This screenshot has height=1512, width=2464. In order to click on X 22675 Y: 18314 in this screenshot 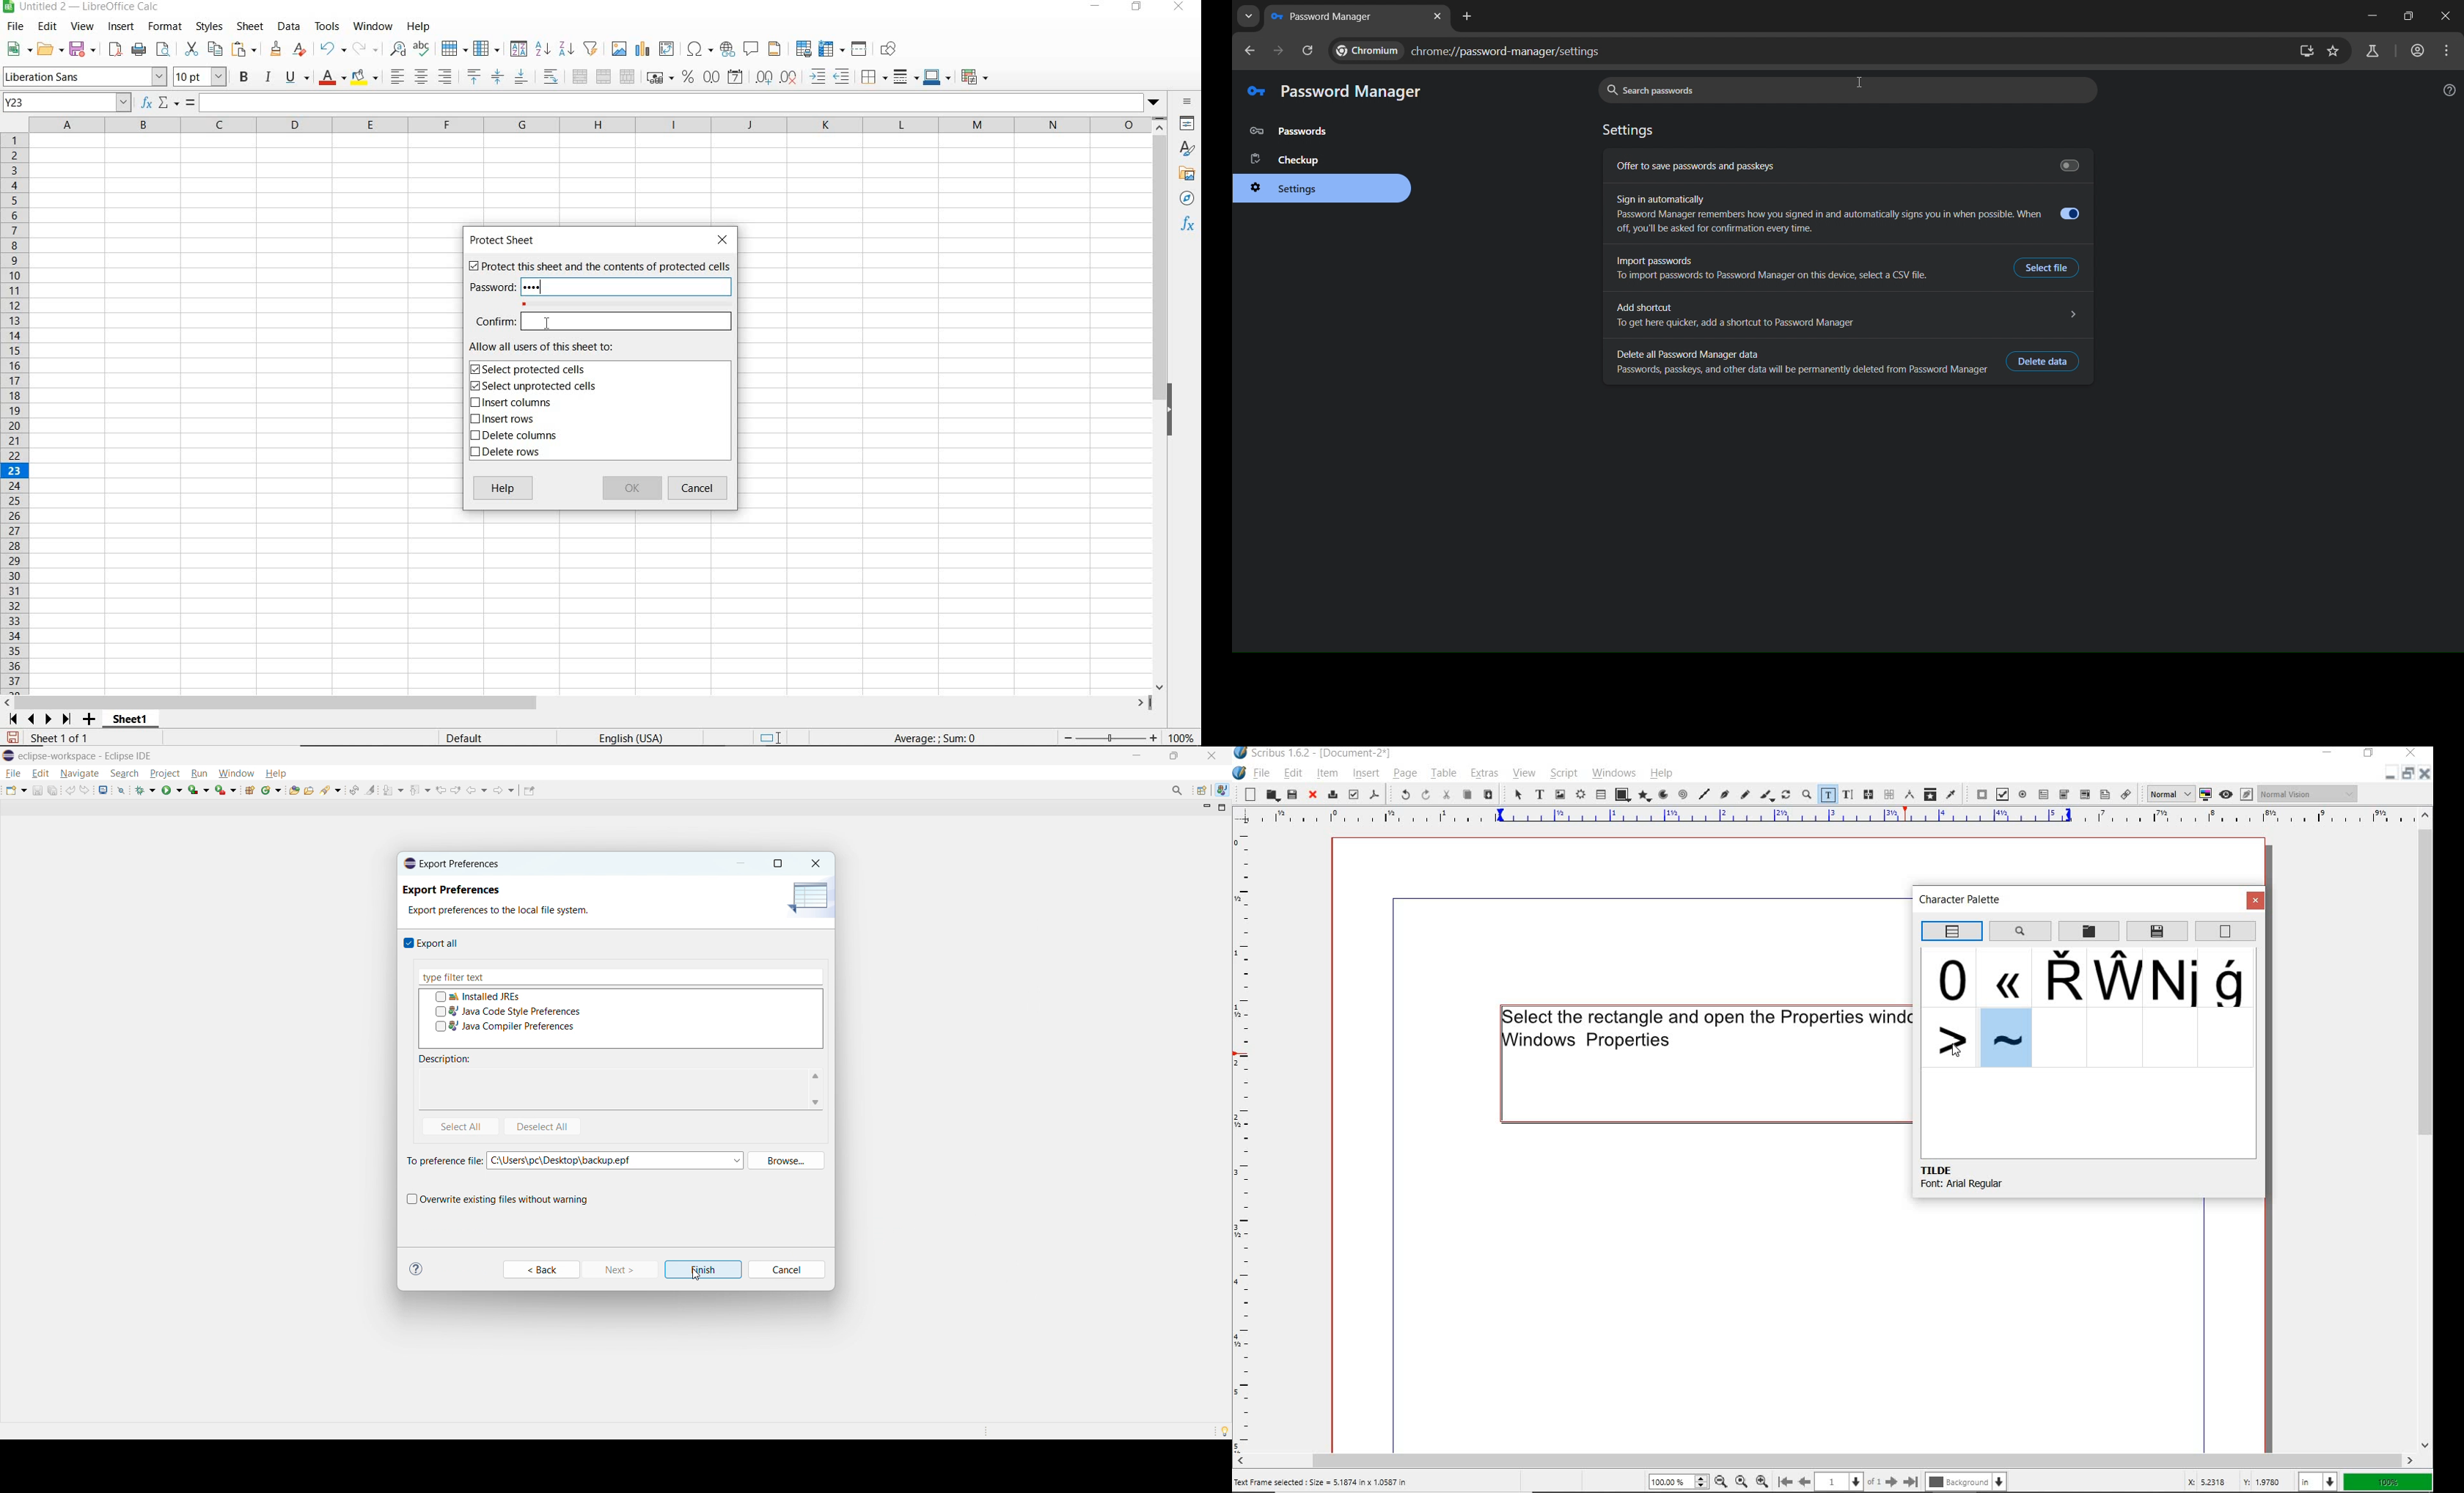, I will do `click(2234, 1479)`.